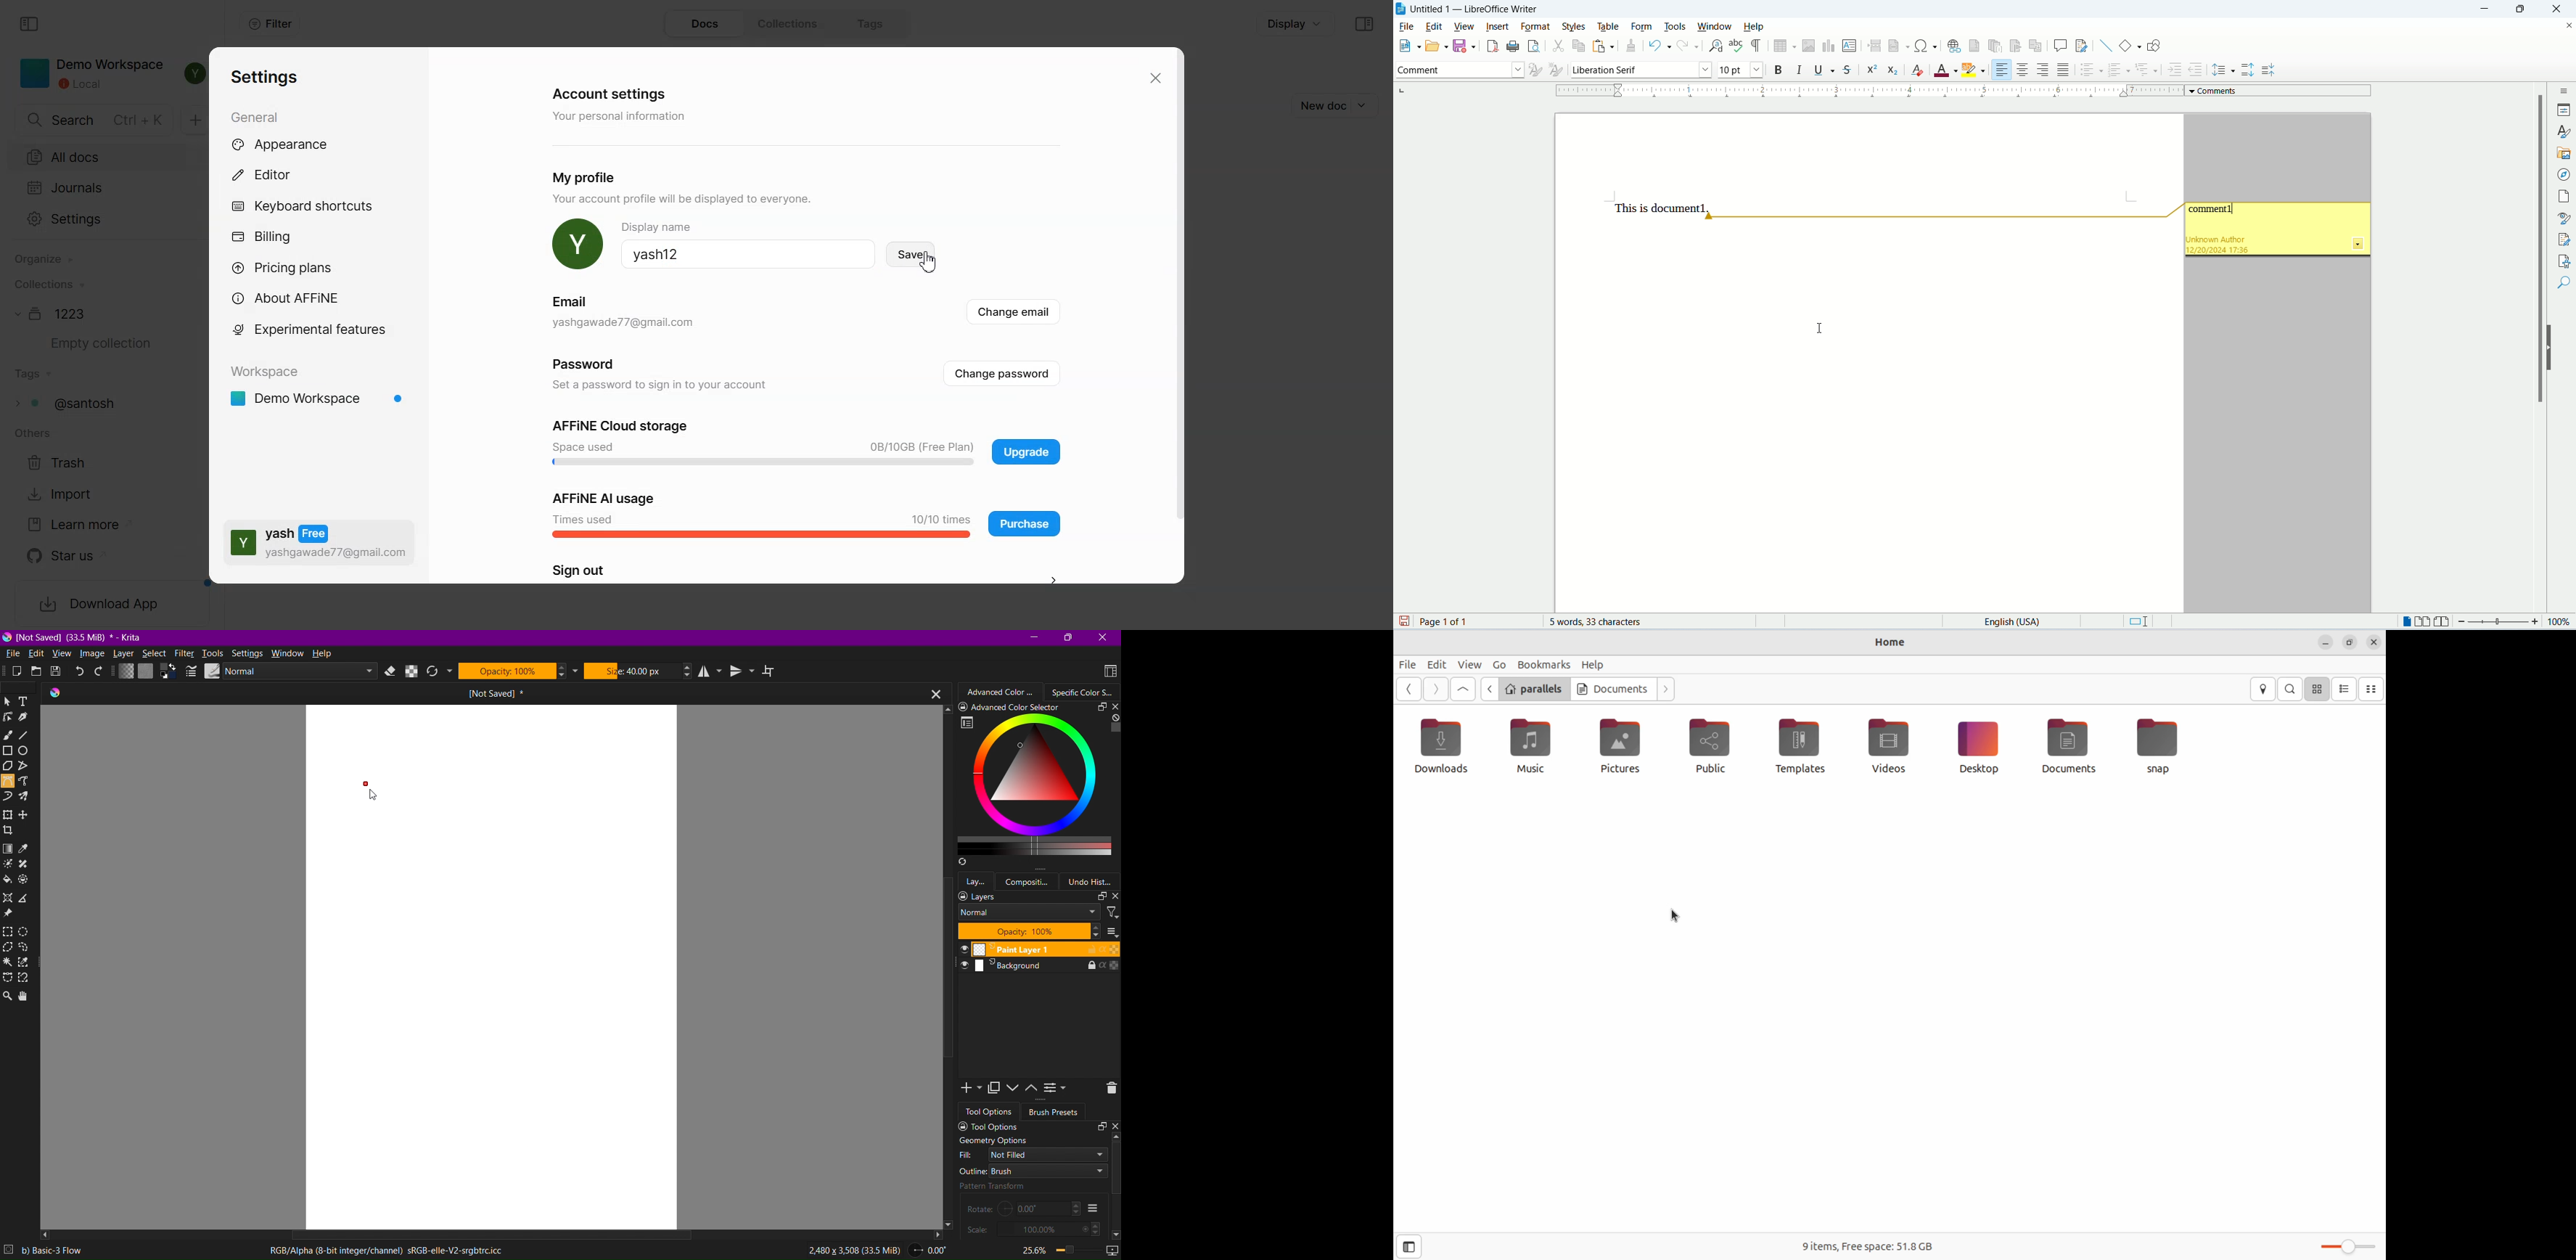 The height and width of the screenshot is (1260, 2576). What do you see at coordinates (947, 984) in the screenshot?
I see `Scrollbar` at bounding box center [947, 984].